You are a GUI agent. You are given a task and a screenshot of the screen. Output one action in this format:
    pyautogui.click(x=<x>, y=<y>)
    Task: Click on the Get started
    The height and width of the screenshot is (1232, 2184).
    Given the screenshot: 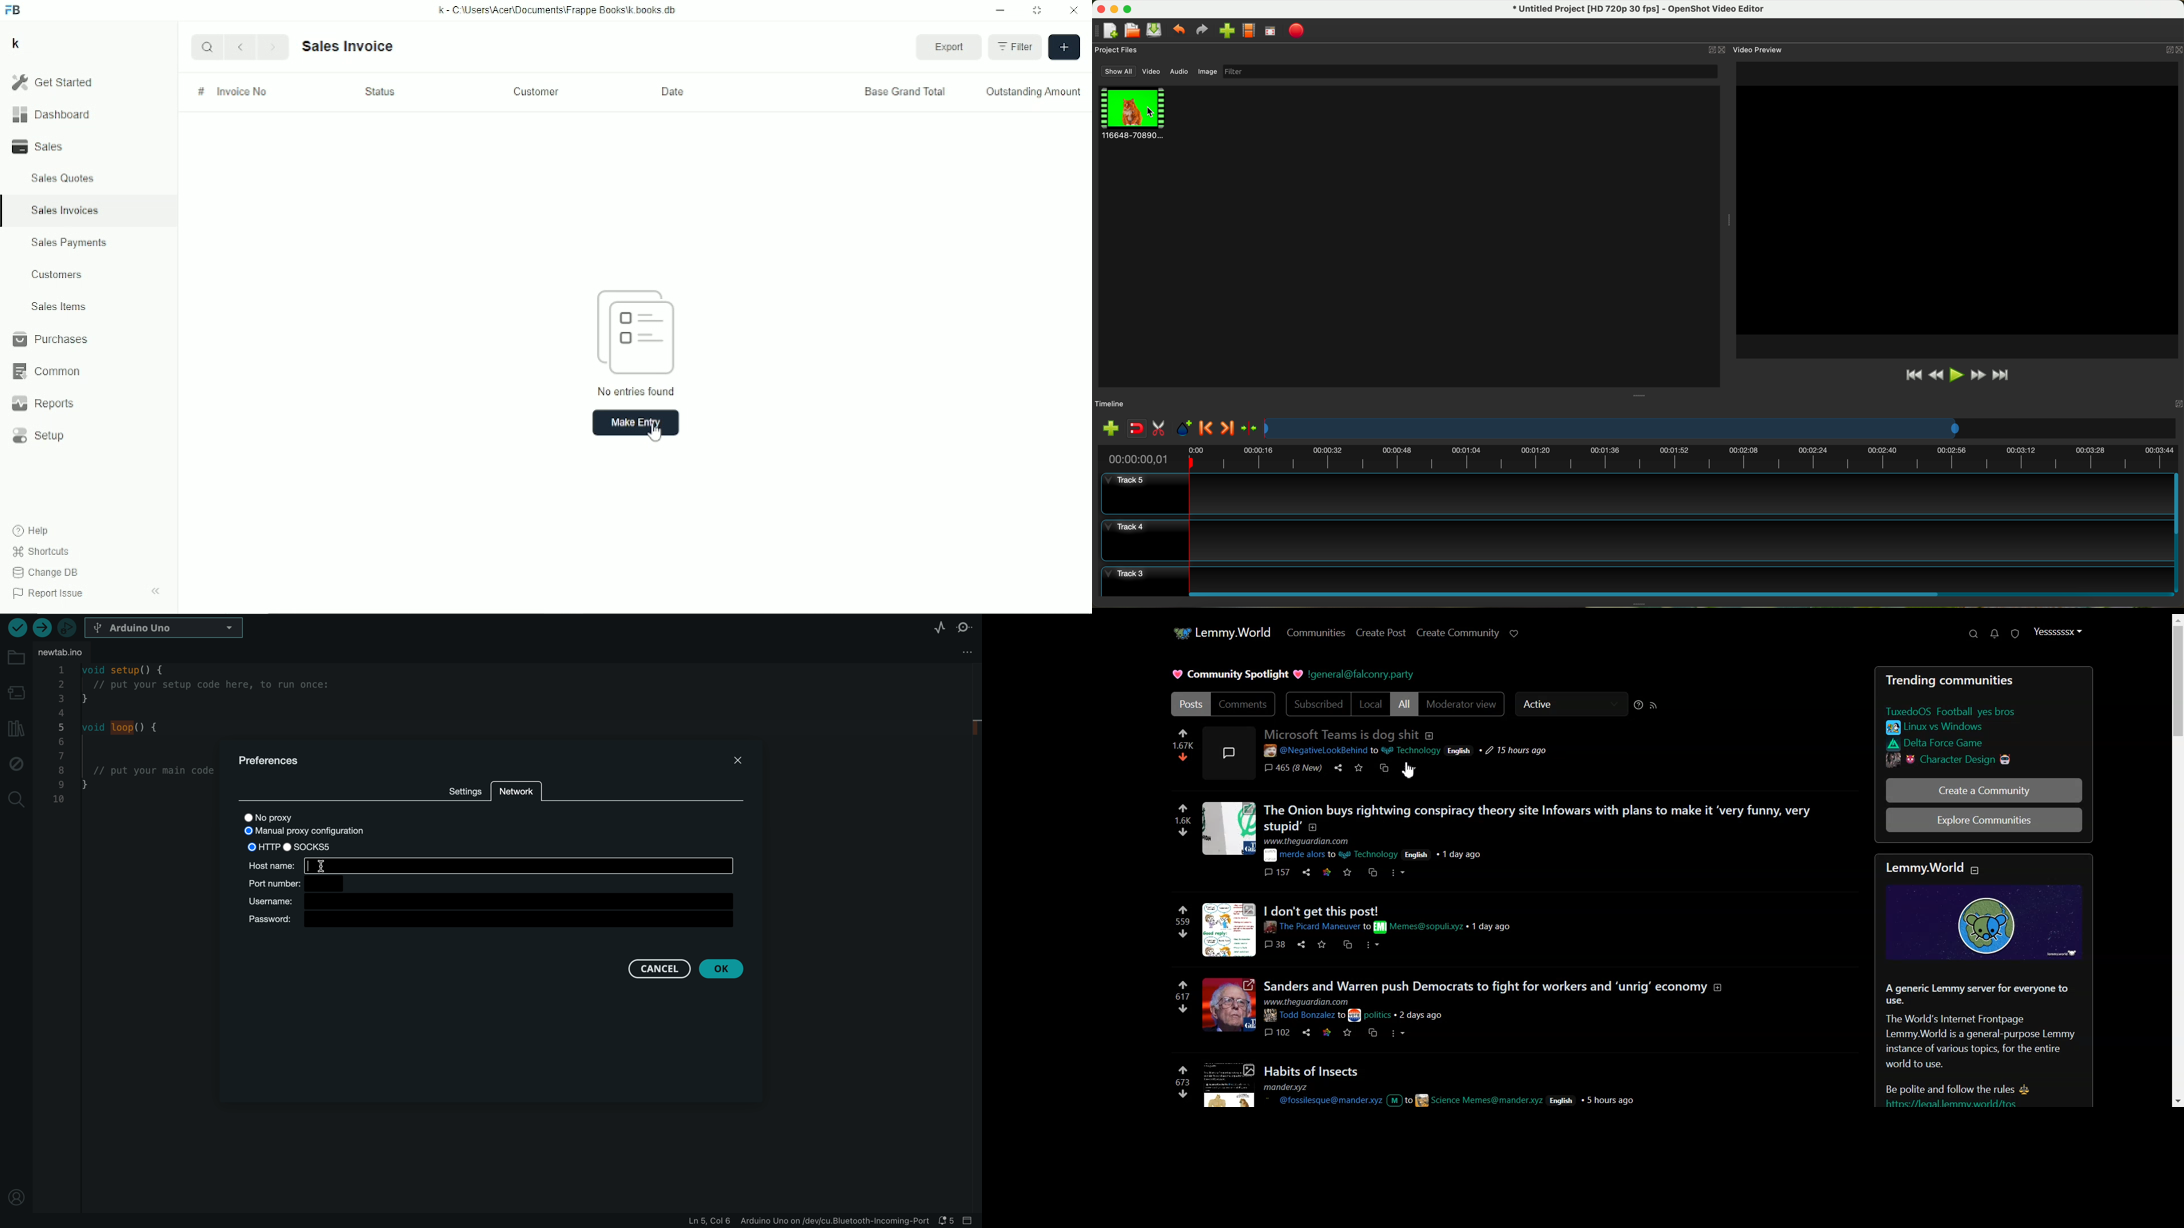 What is the action you would take?
    pyautogui.click(x=51, y=82)
    